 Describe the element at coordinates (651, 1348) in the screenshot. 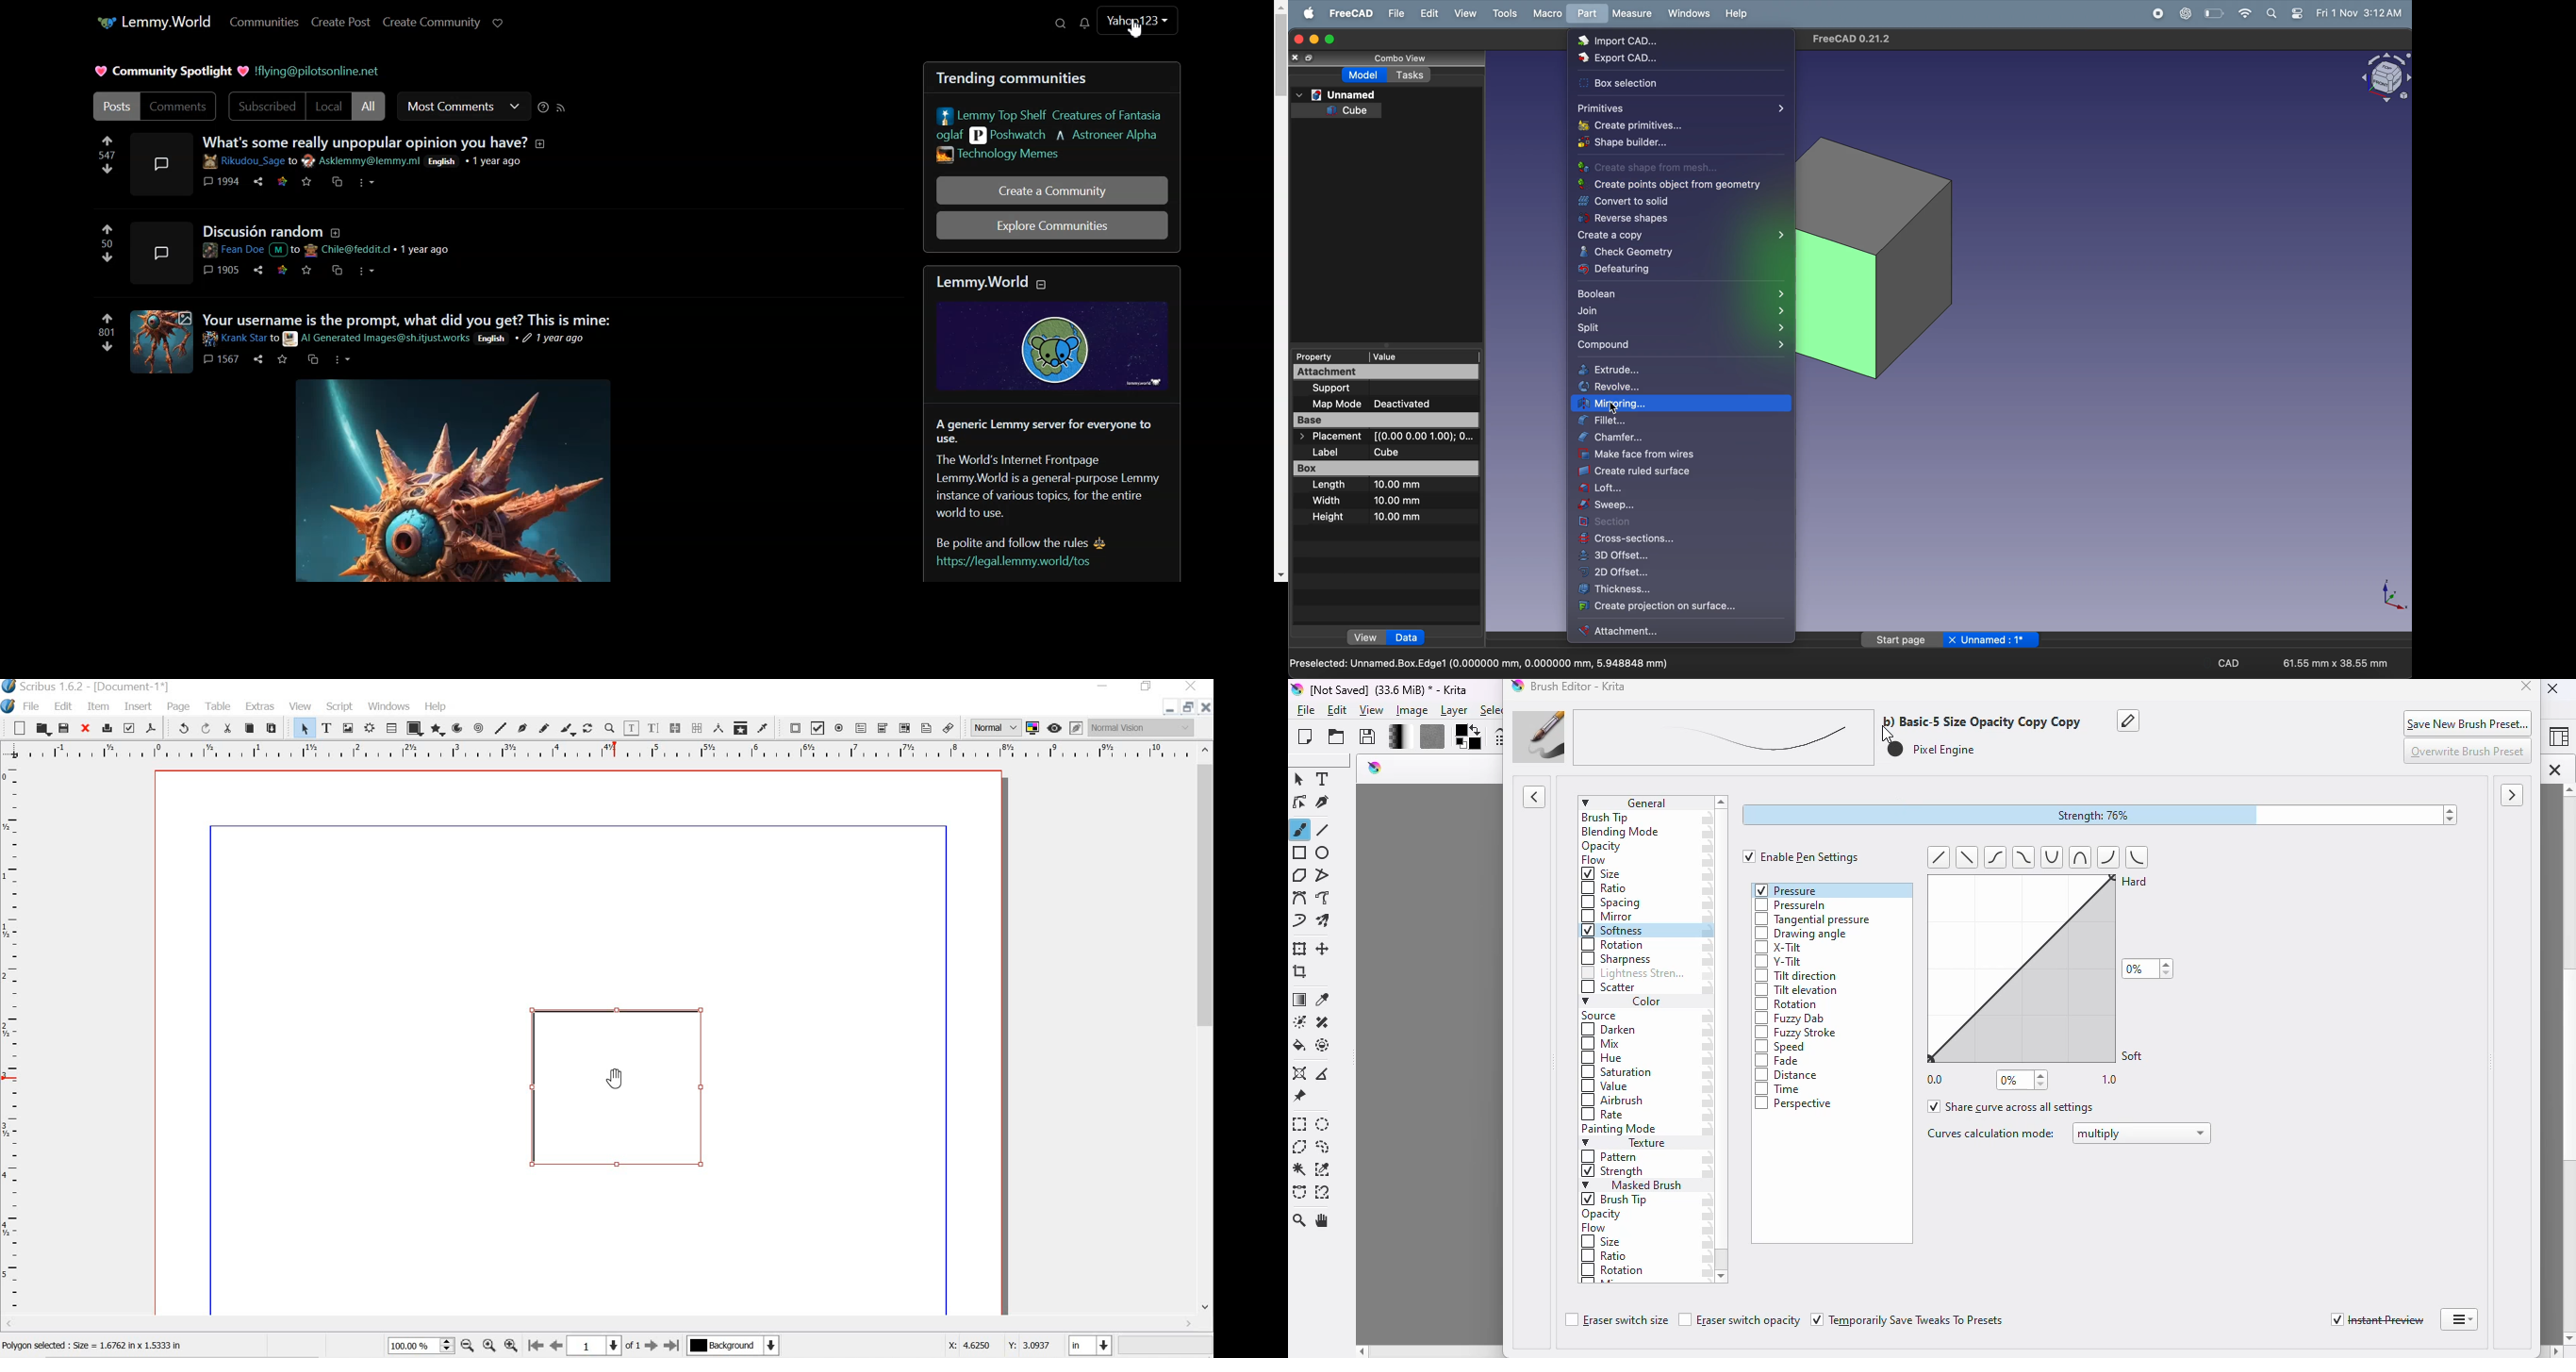

I see `go to next page` at that location.